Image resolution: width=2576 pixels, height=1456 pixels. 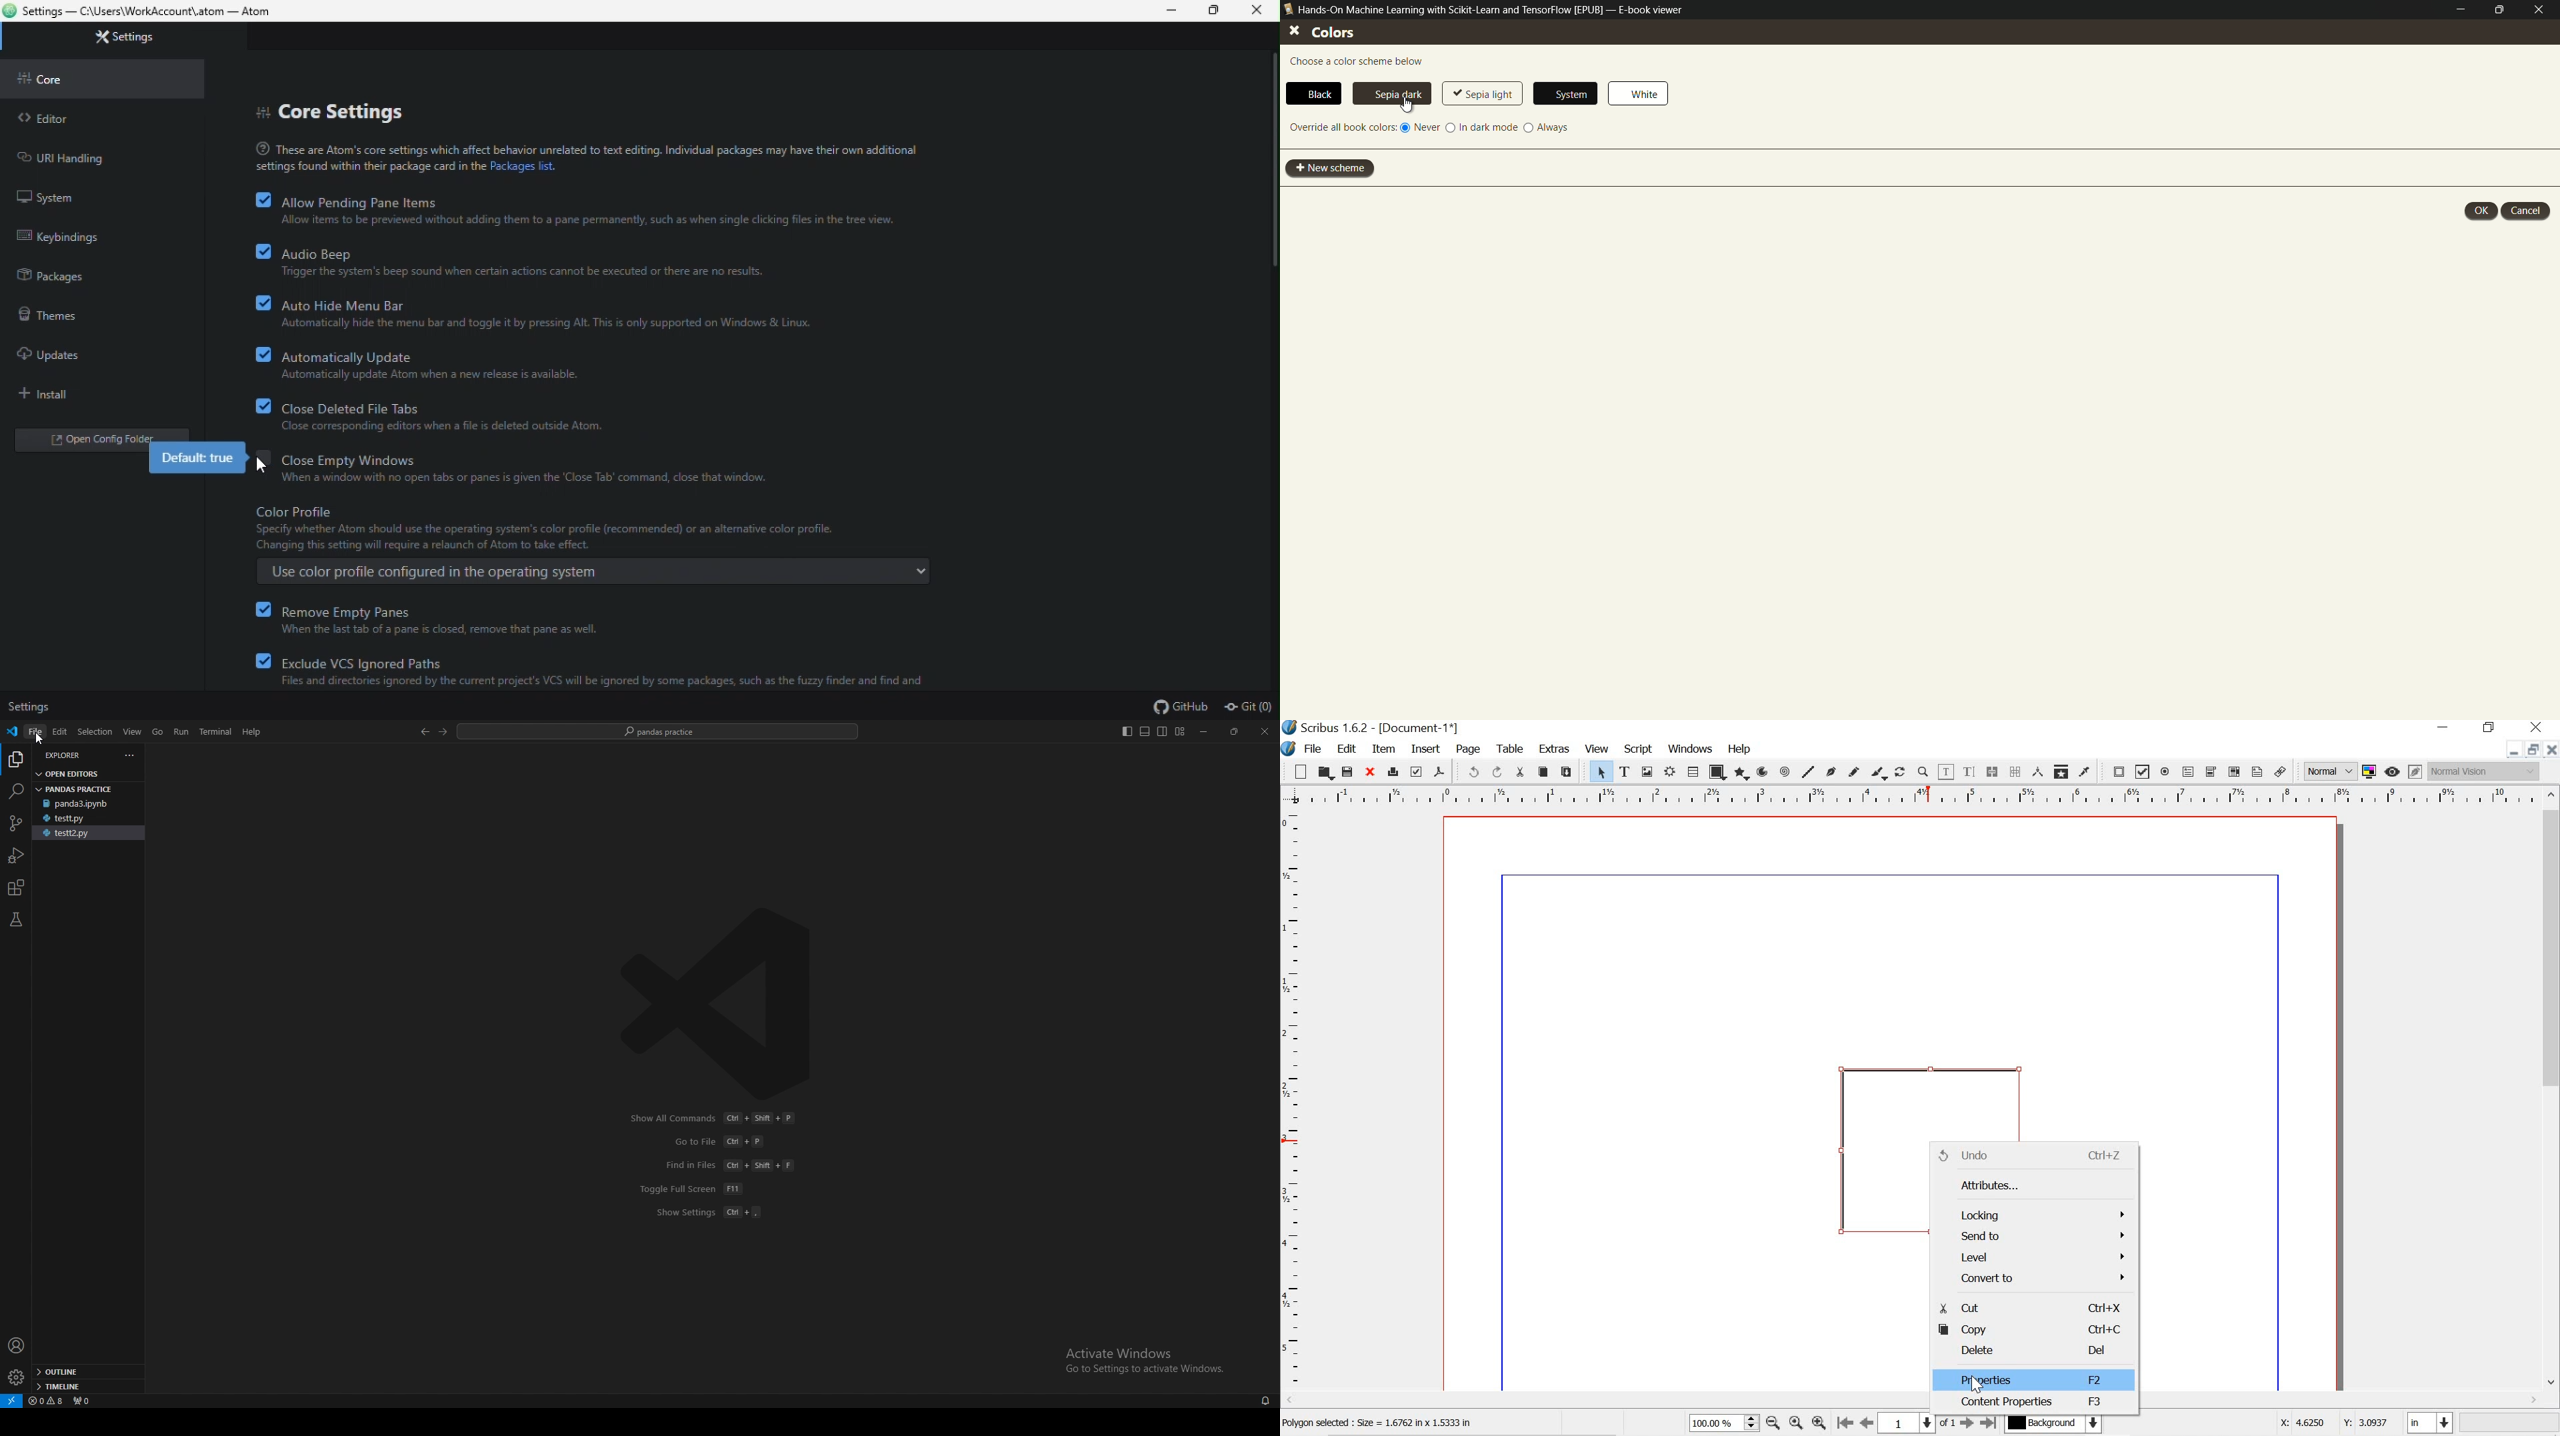 What do you see at coordinates (1265, 731) in the screenshot?
I see `close` at bounding box center [1265, 731].